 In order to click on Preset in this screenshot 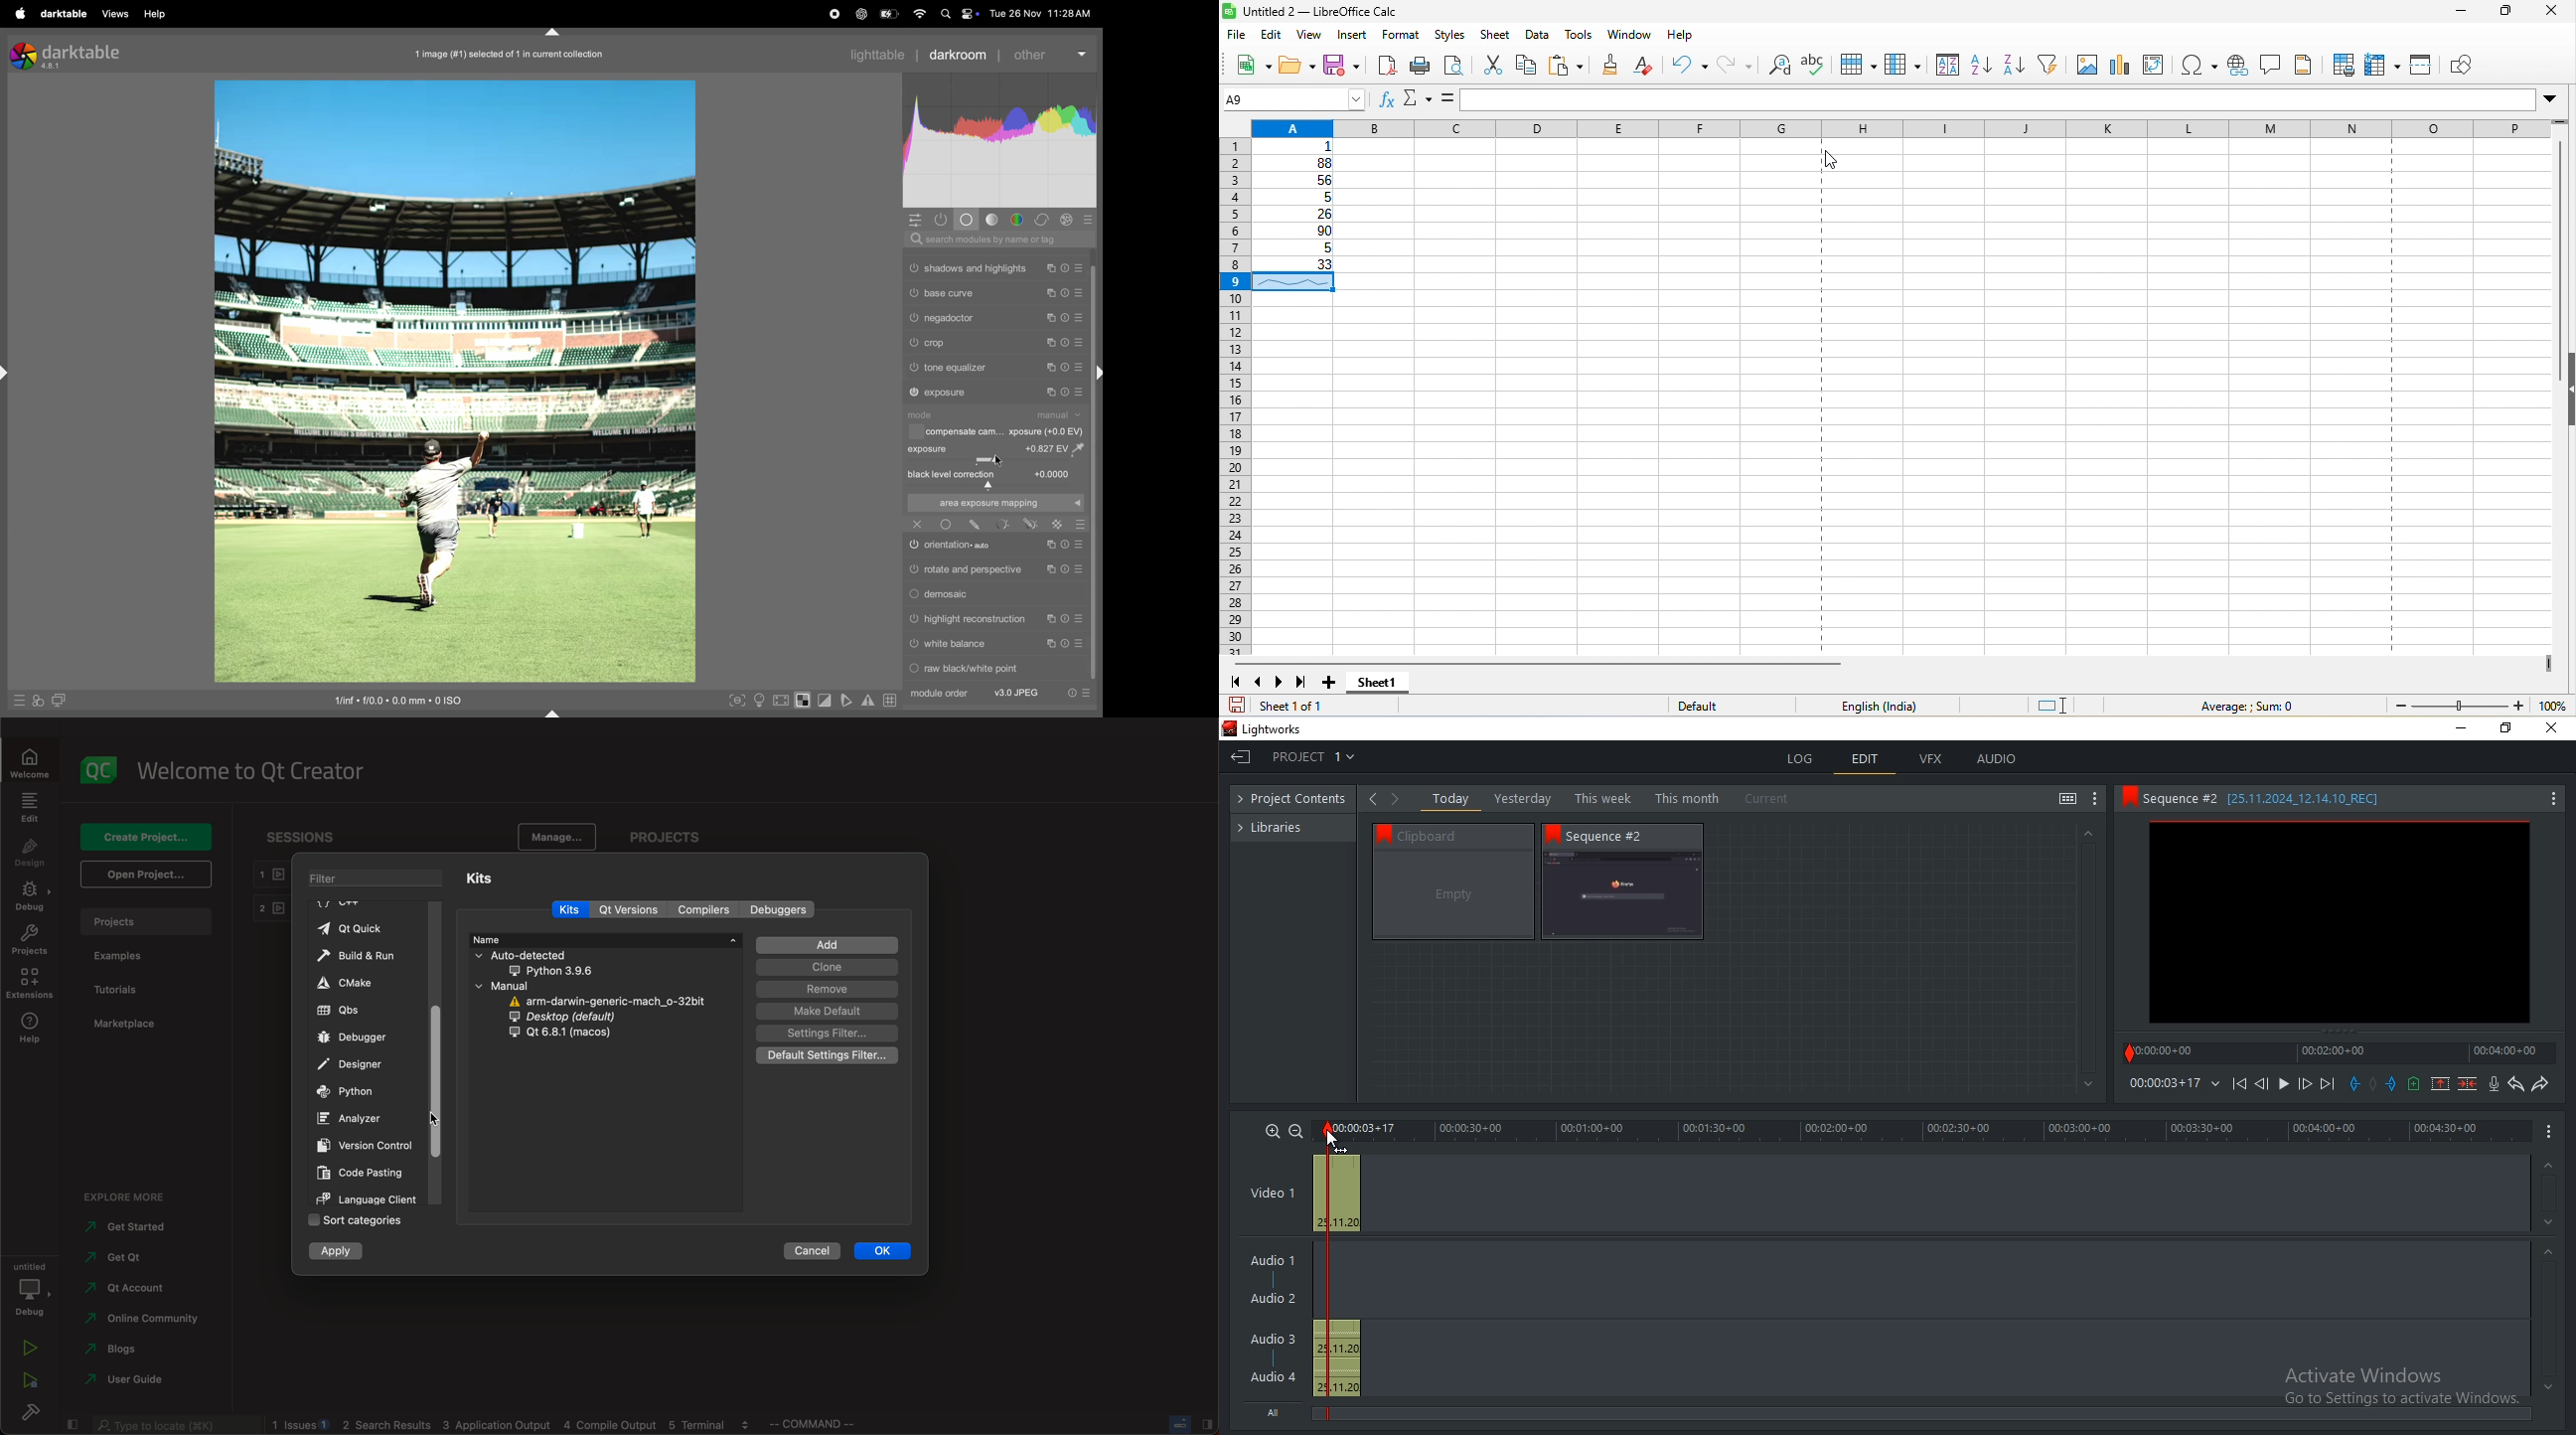, I will do `click(1080, 569)`.